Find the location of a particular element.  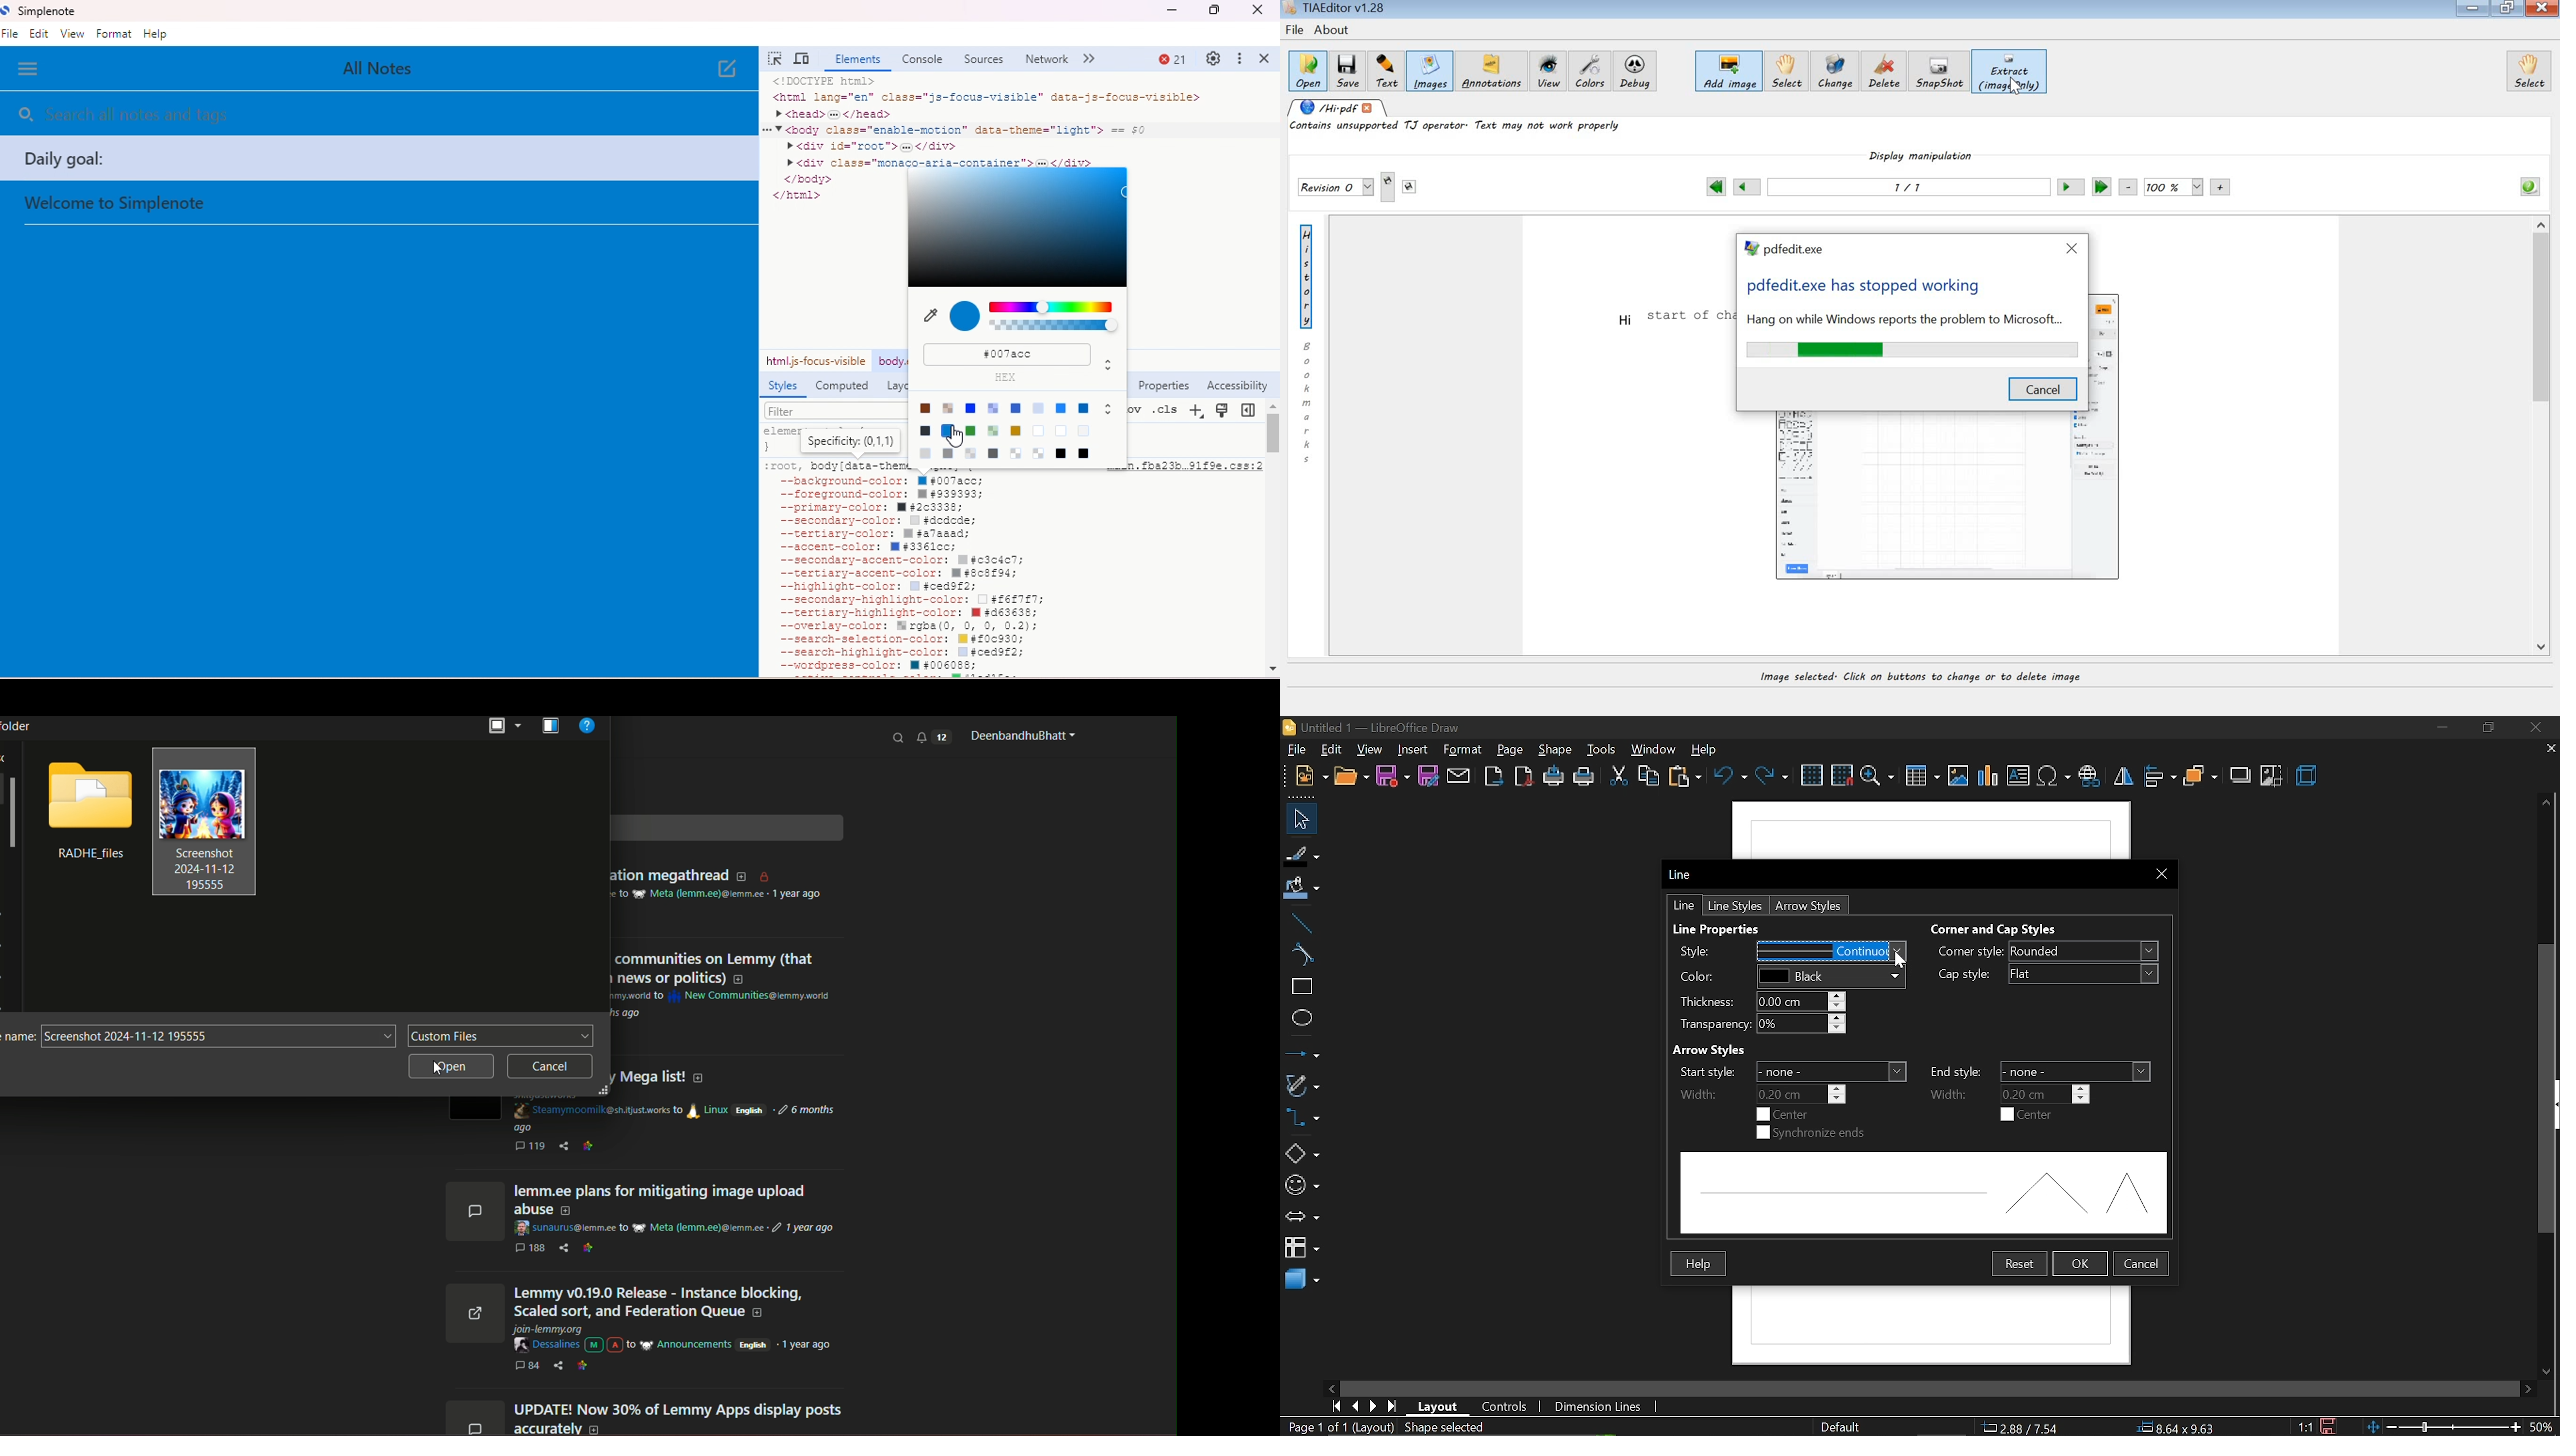

cursor is located at coordinates (1902, 958).